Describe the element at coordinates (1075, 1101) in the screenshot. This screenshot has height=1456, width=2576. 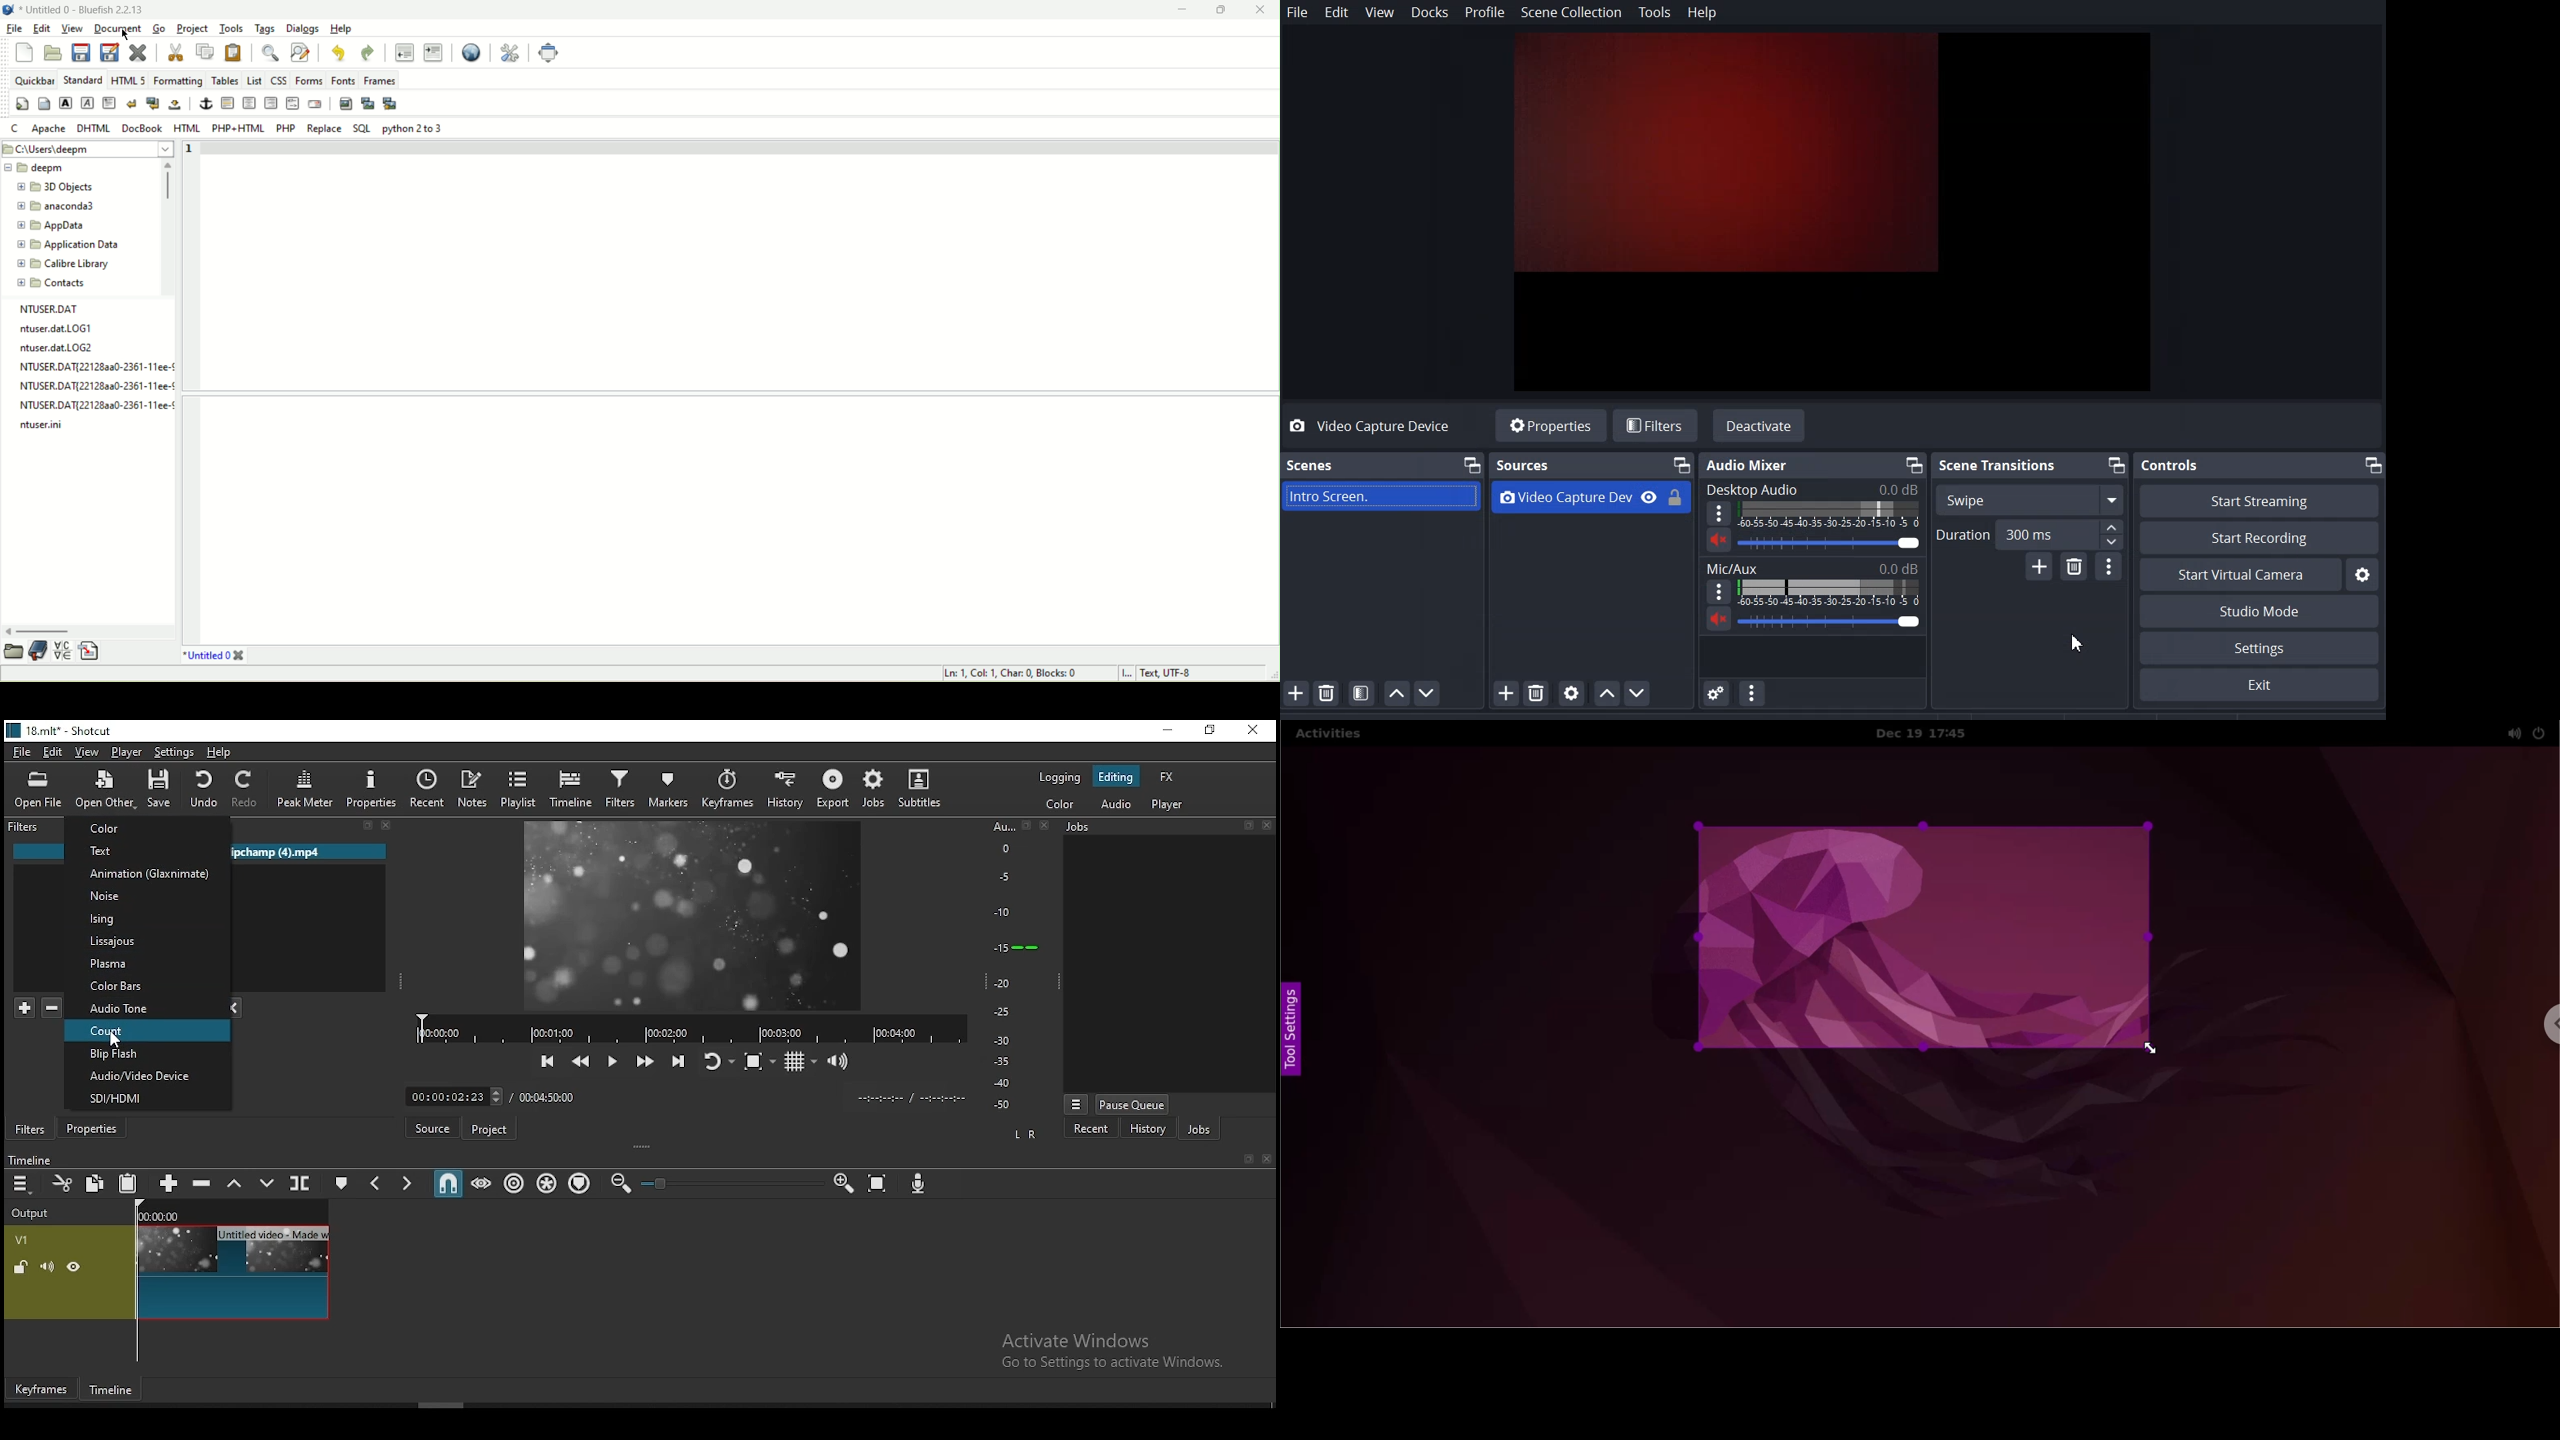
I see `view menu` at that location.